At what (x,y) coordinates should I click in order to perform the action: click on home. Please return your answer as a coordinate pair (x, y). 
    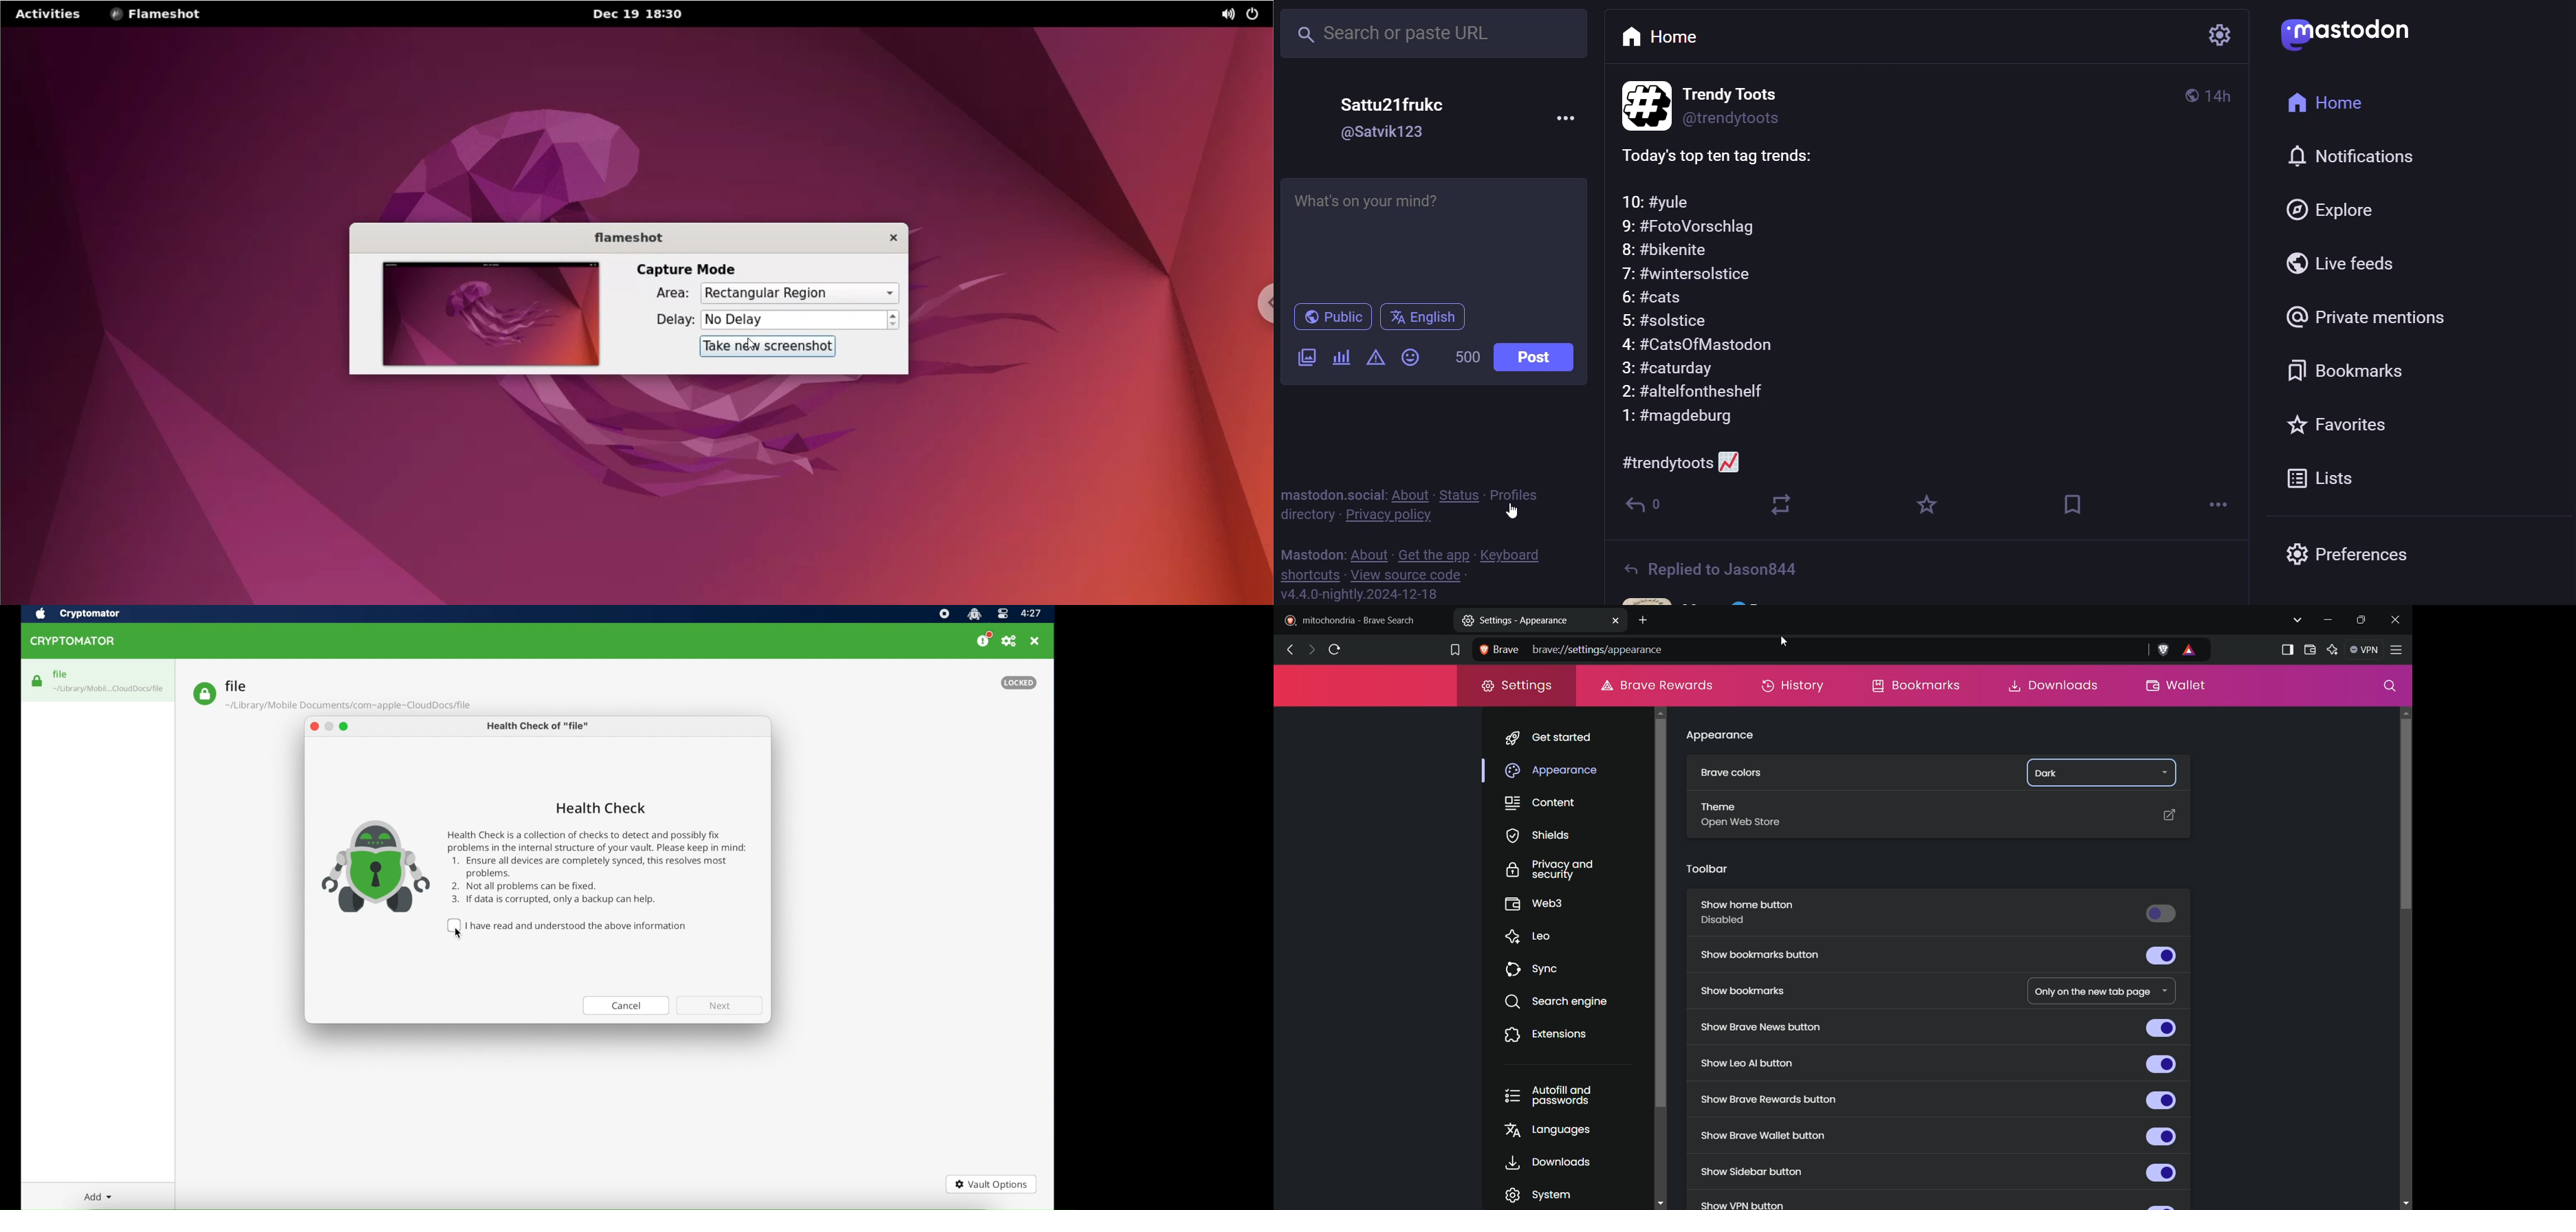
    Looking at the image, I should click on (2333, 100).